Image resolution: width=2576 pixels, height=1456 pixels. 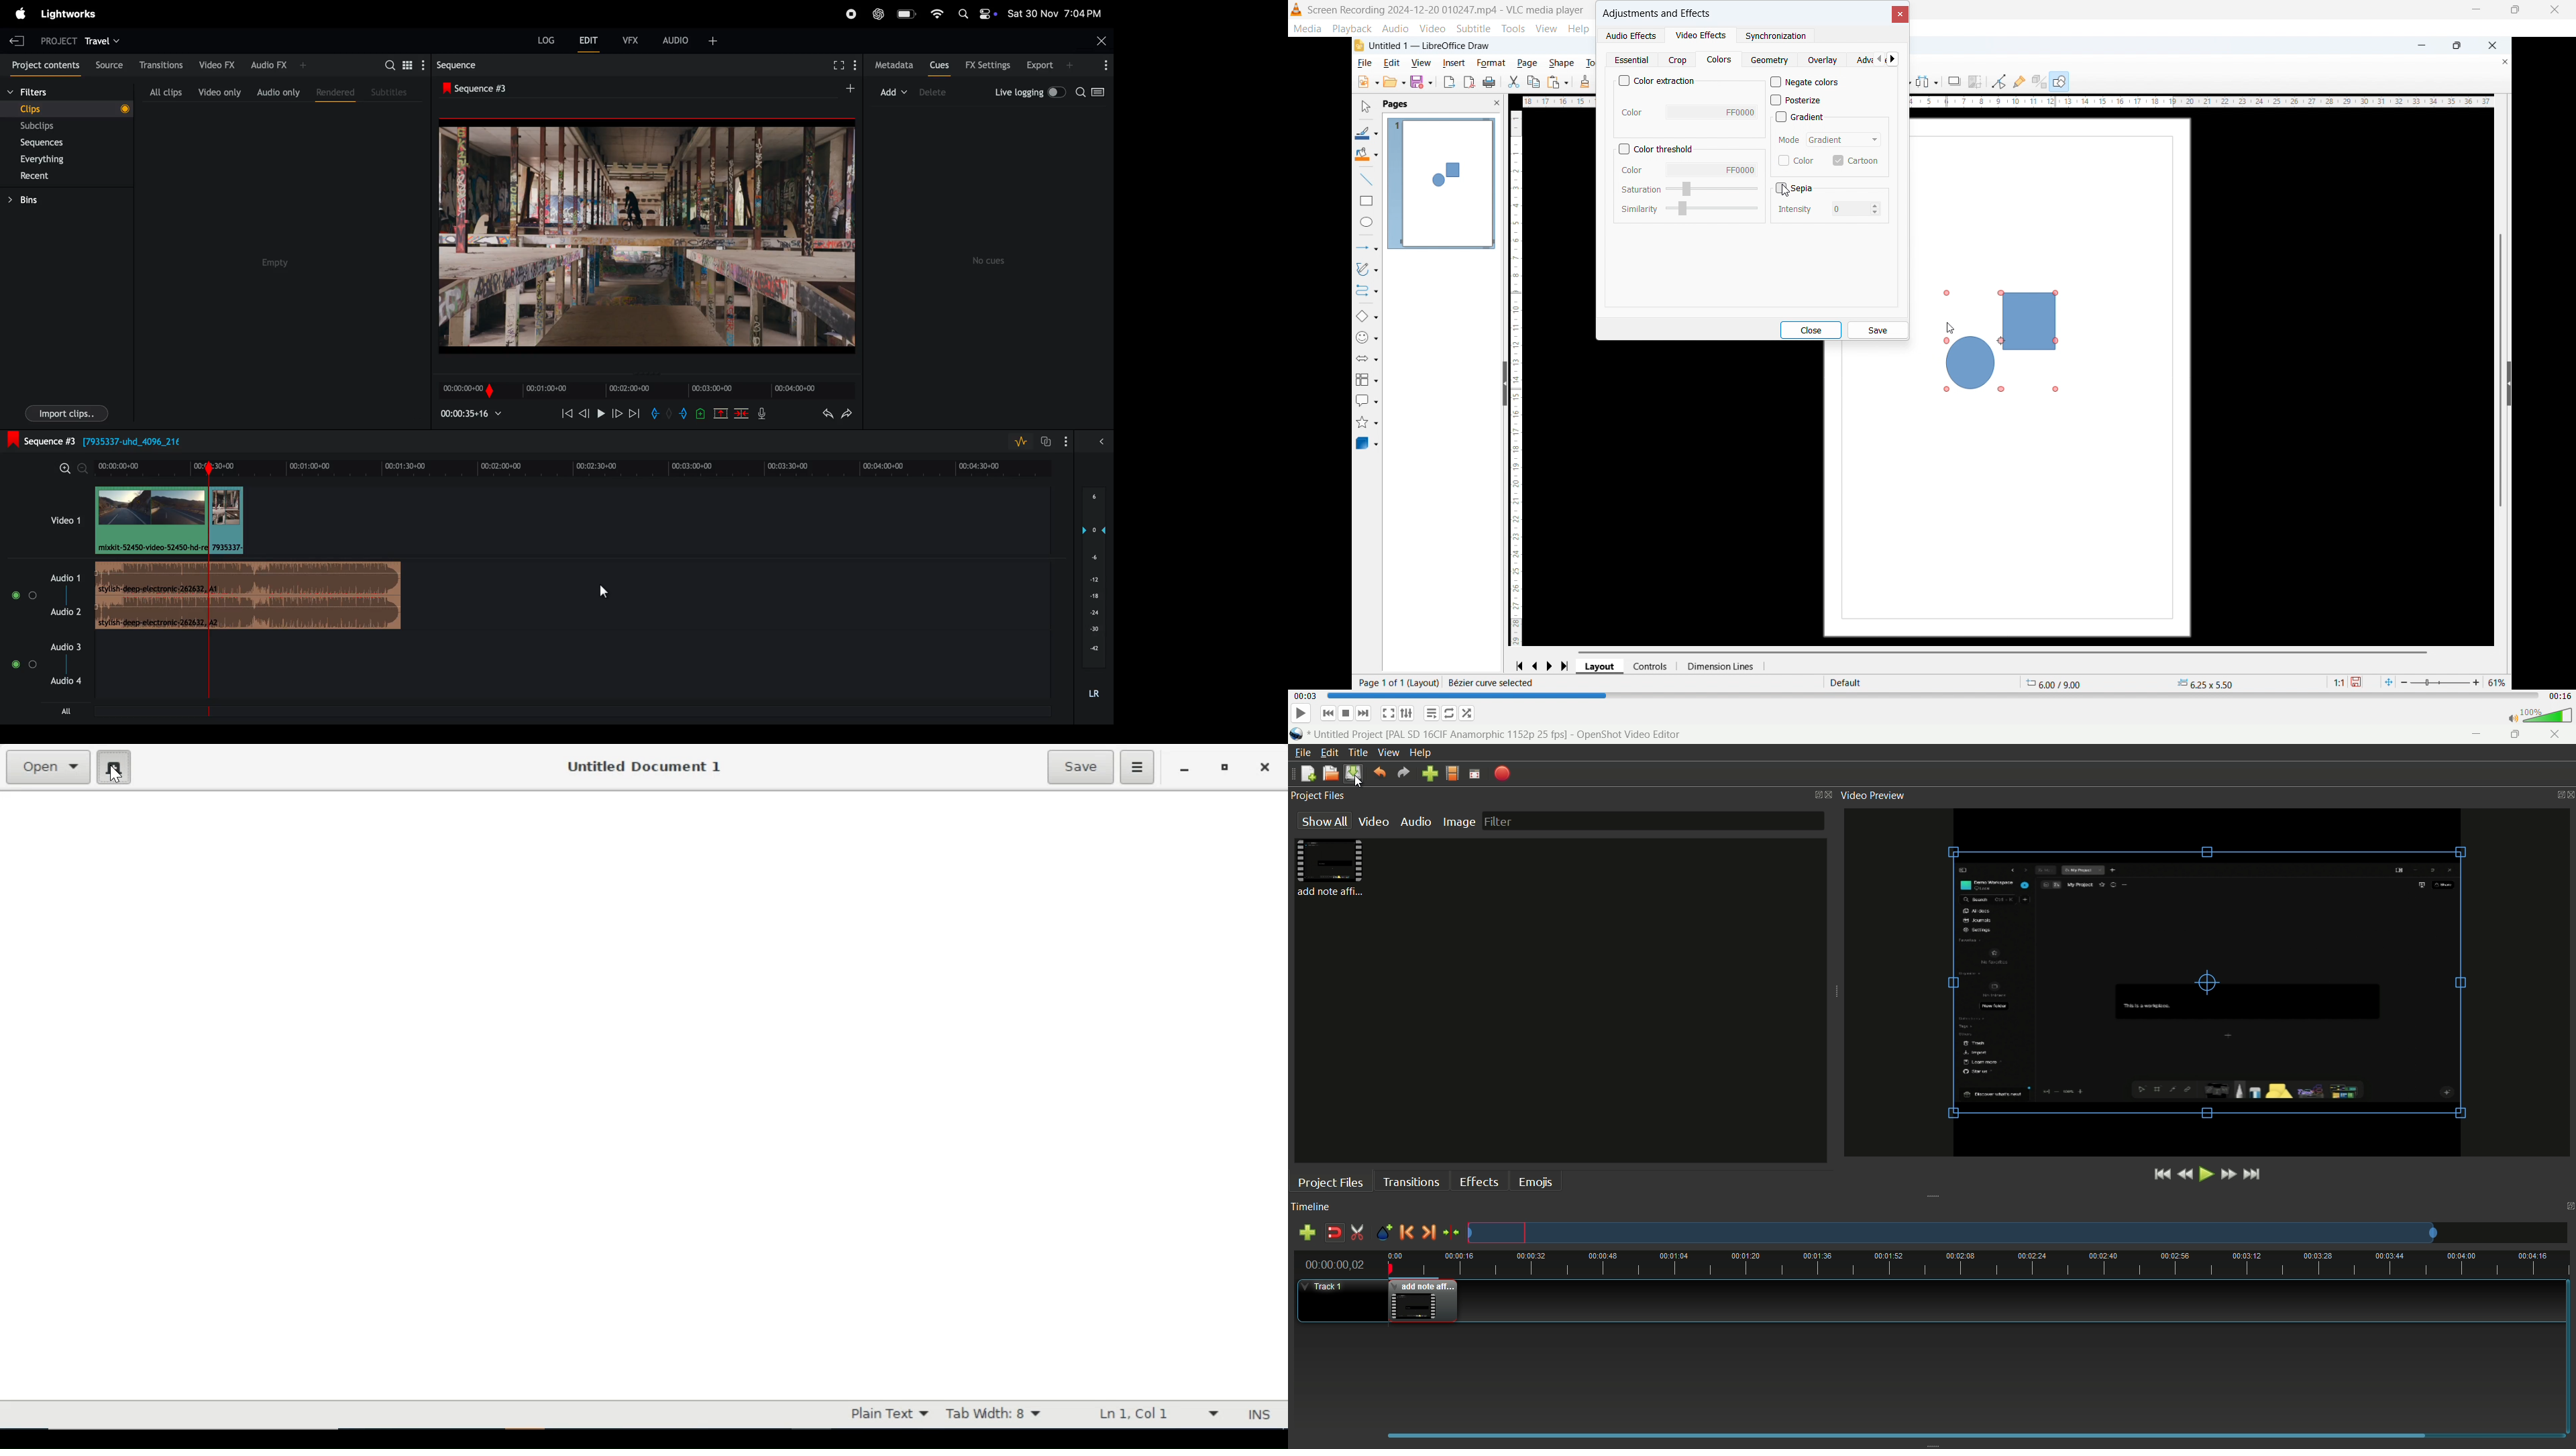 I want to click on Empty, so click(x=275, y=265).